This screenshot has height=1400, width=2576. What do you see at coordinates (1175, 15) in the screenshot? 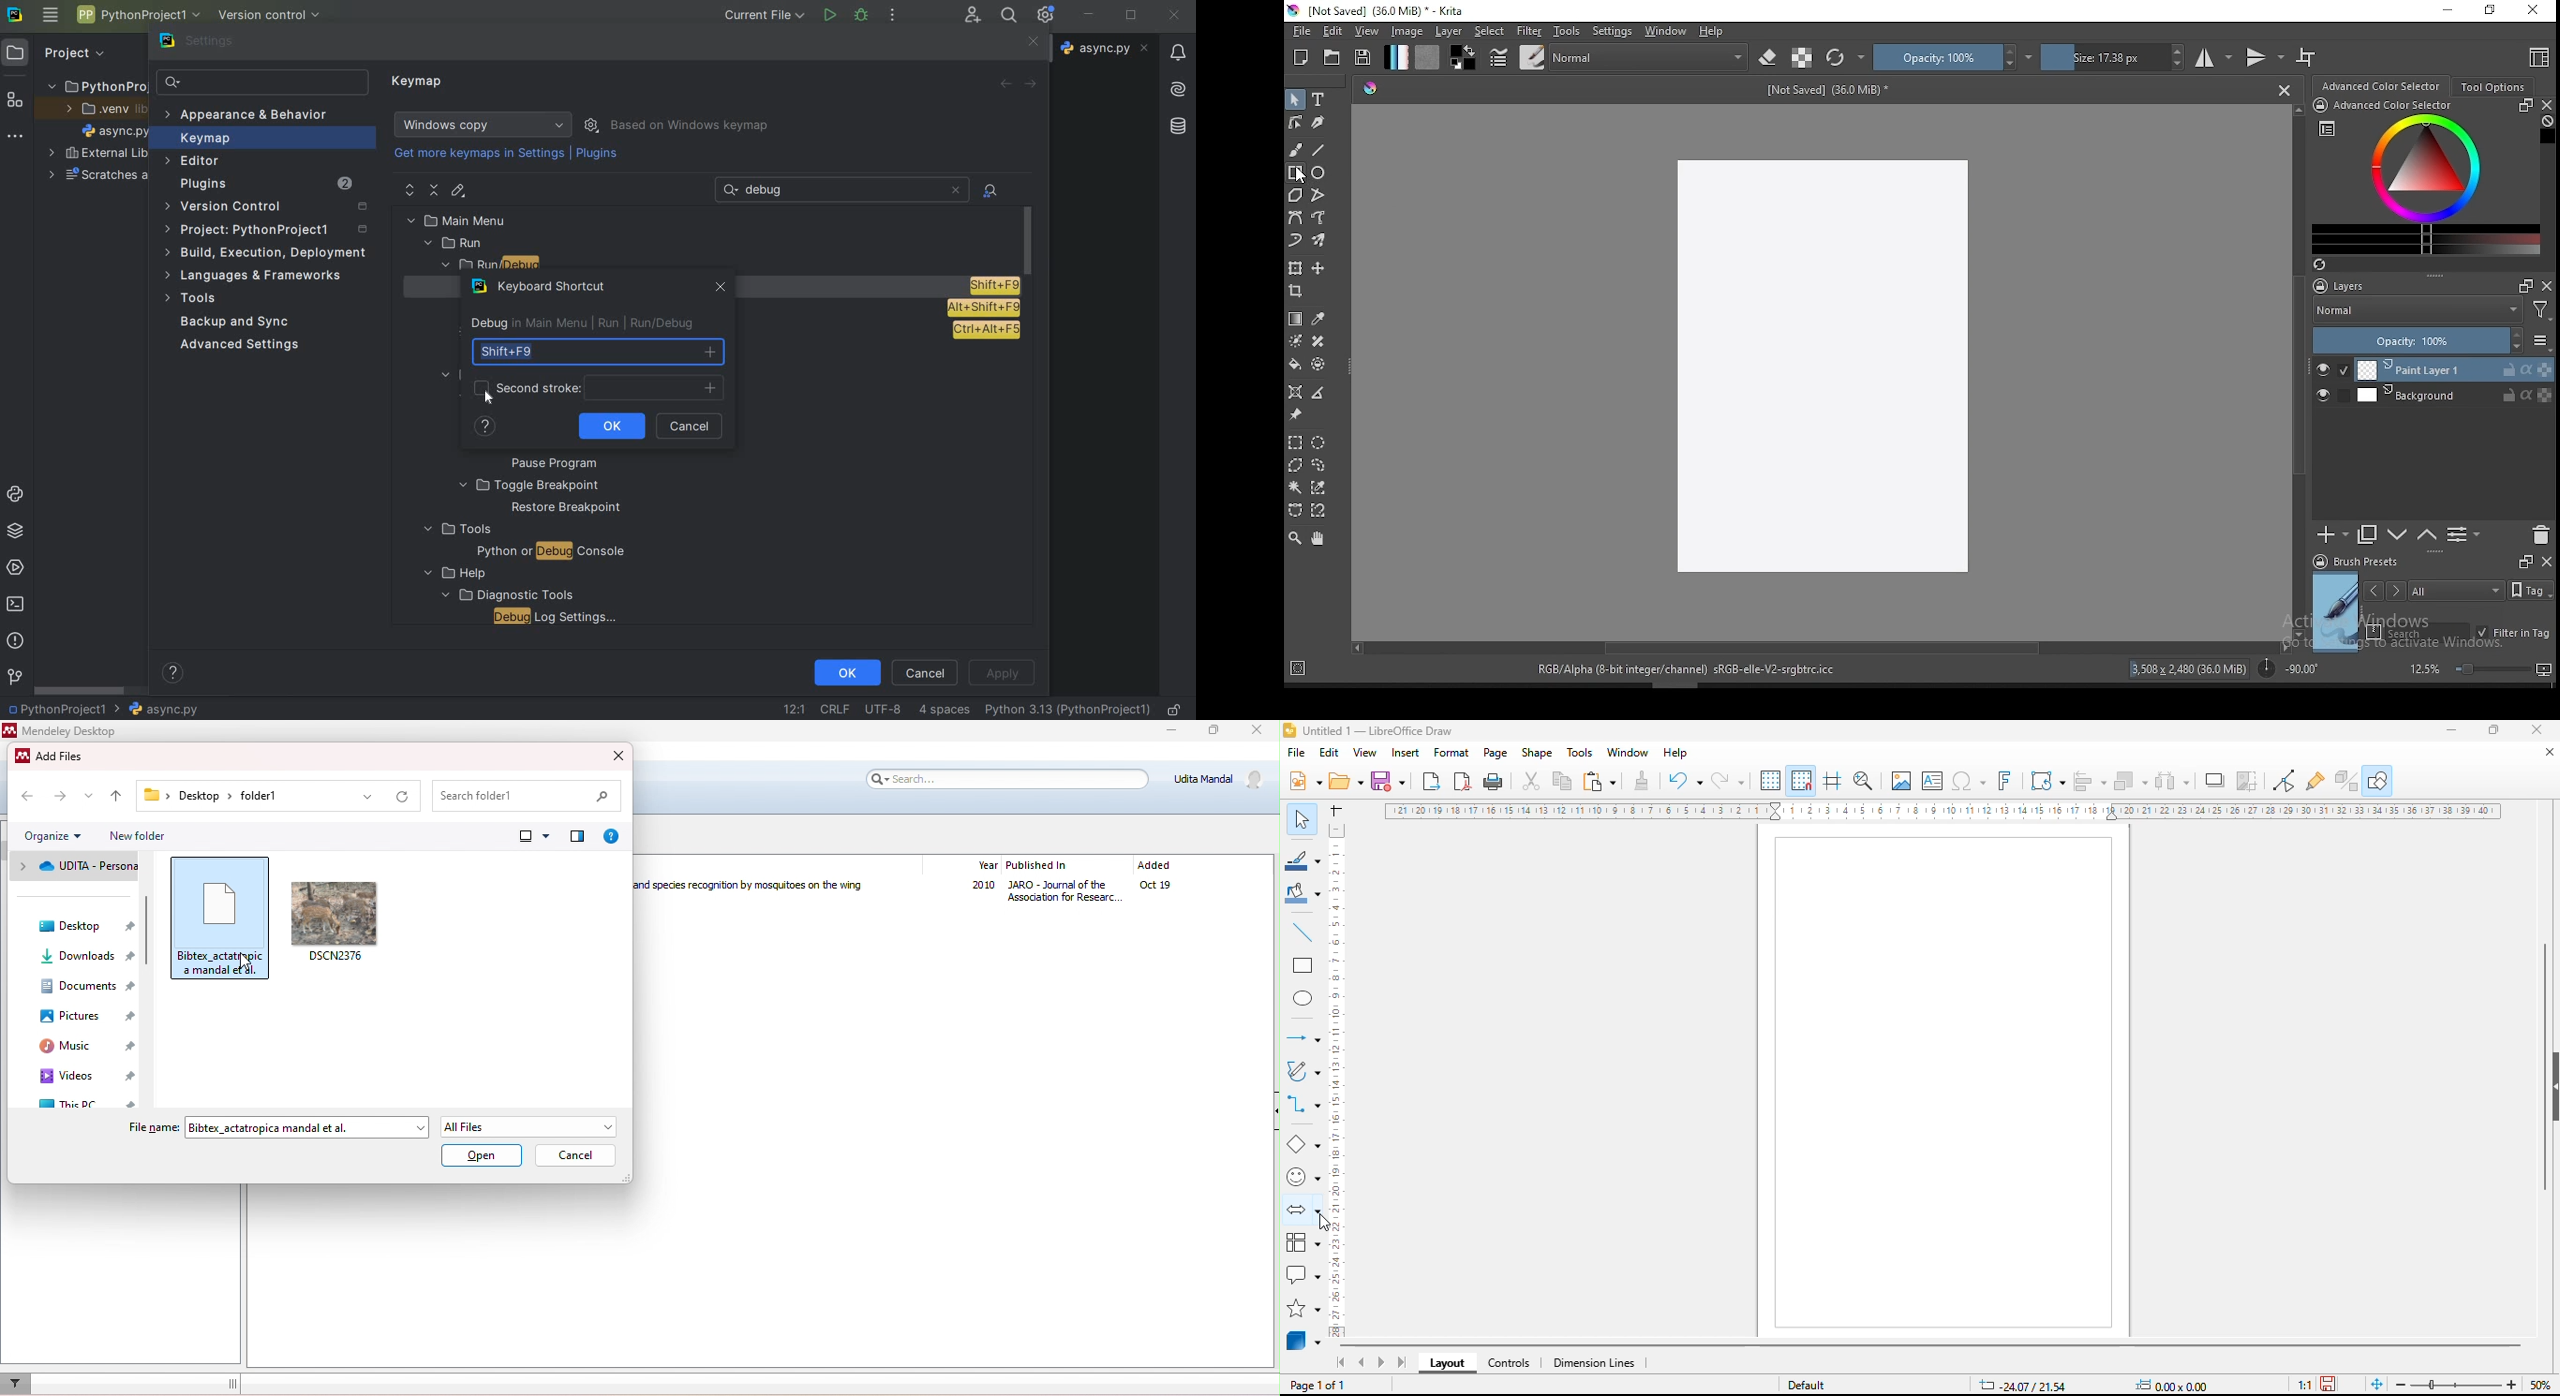
I see `close` at bounding box center [1175, 15].